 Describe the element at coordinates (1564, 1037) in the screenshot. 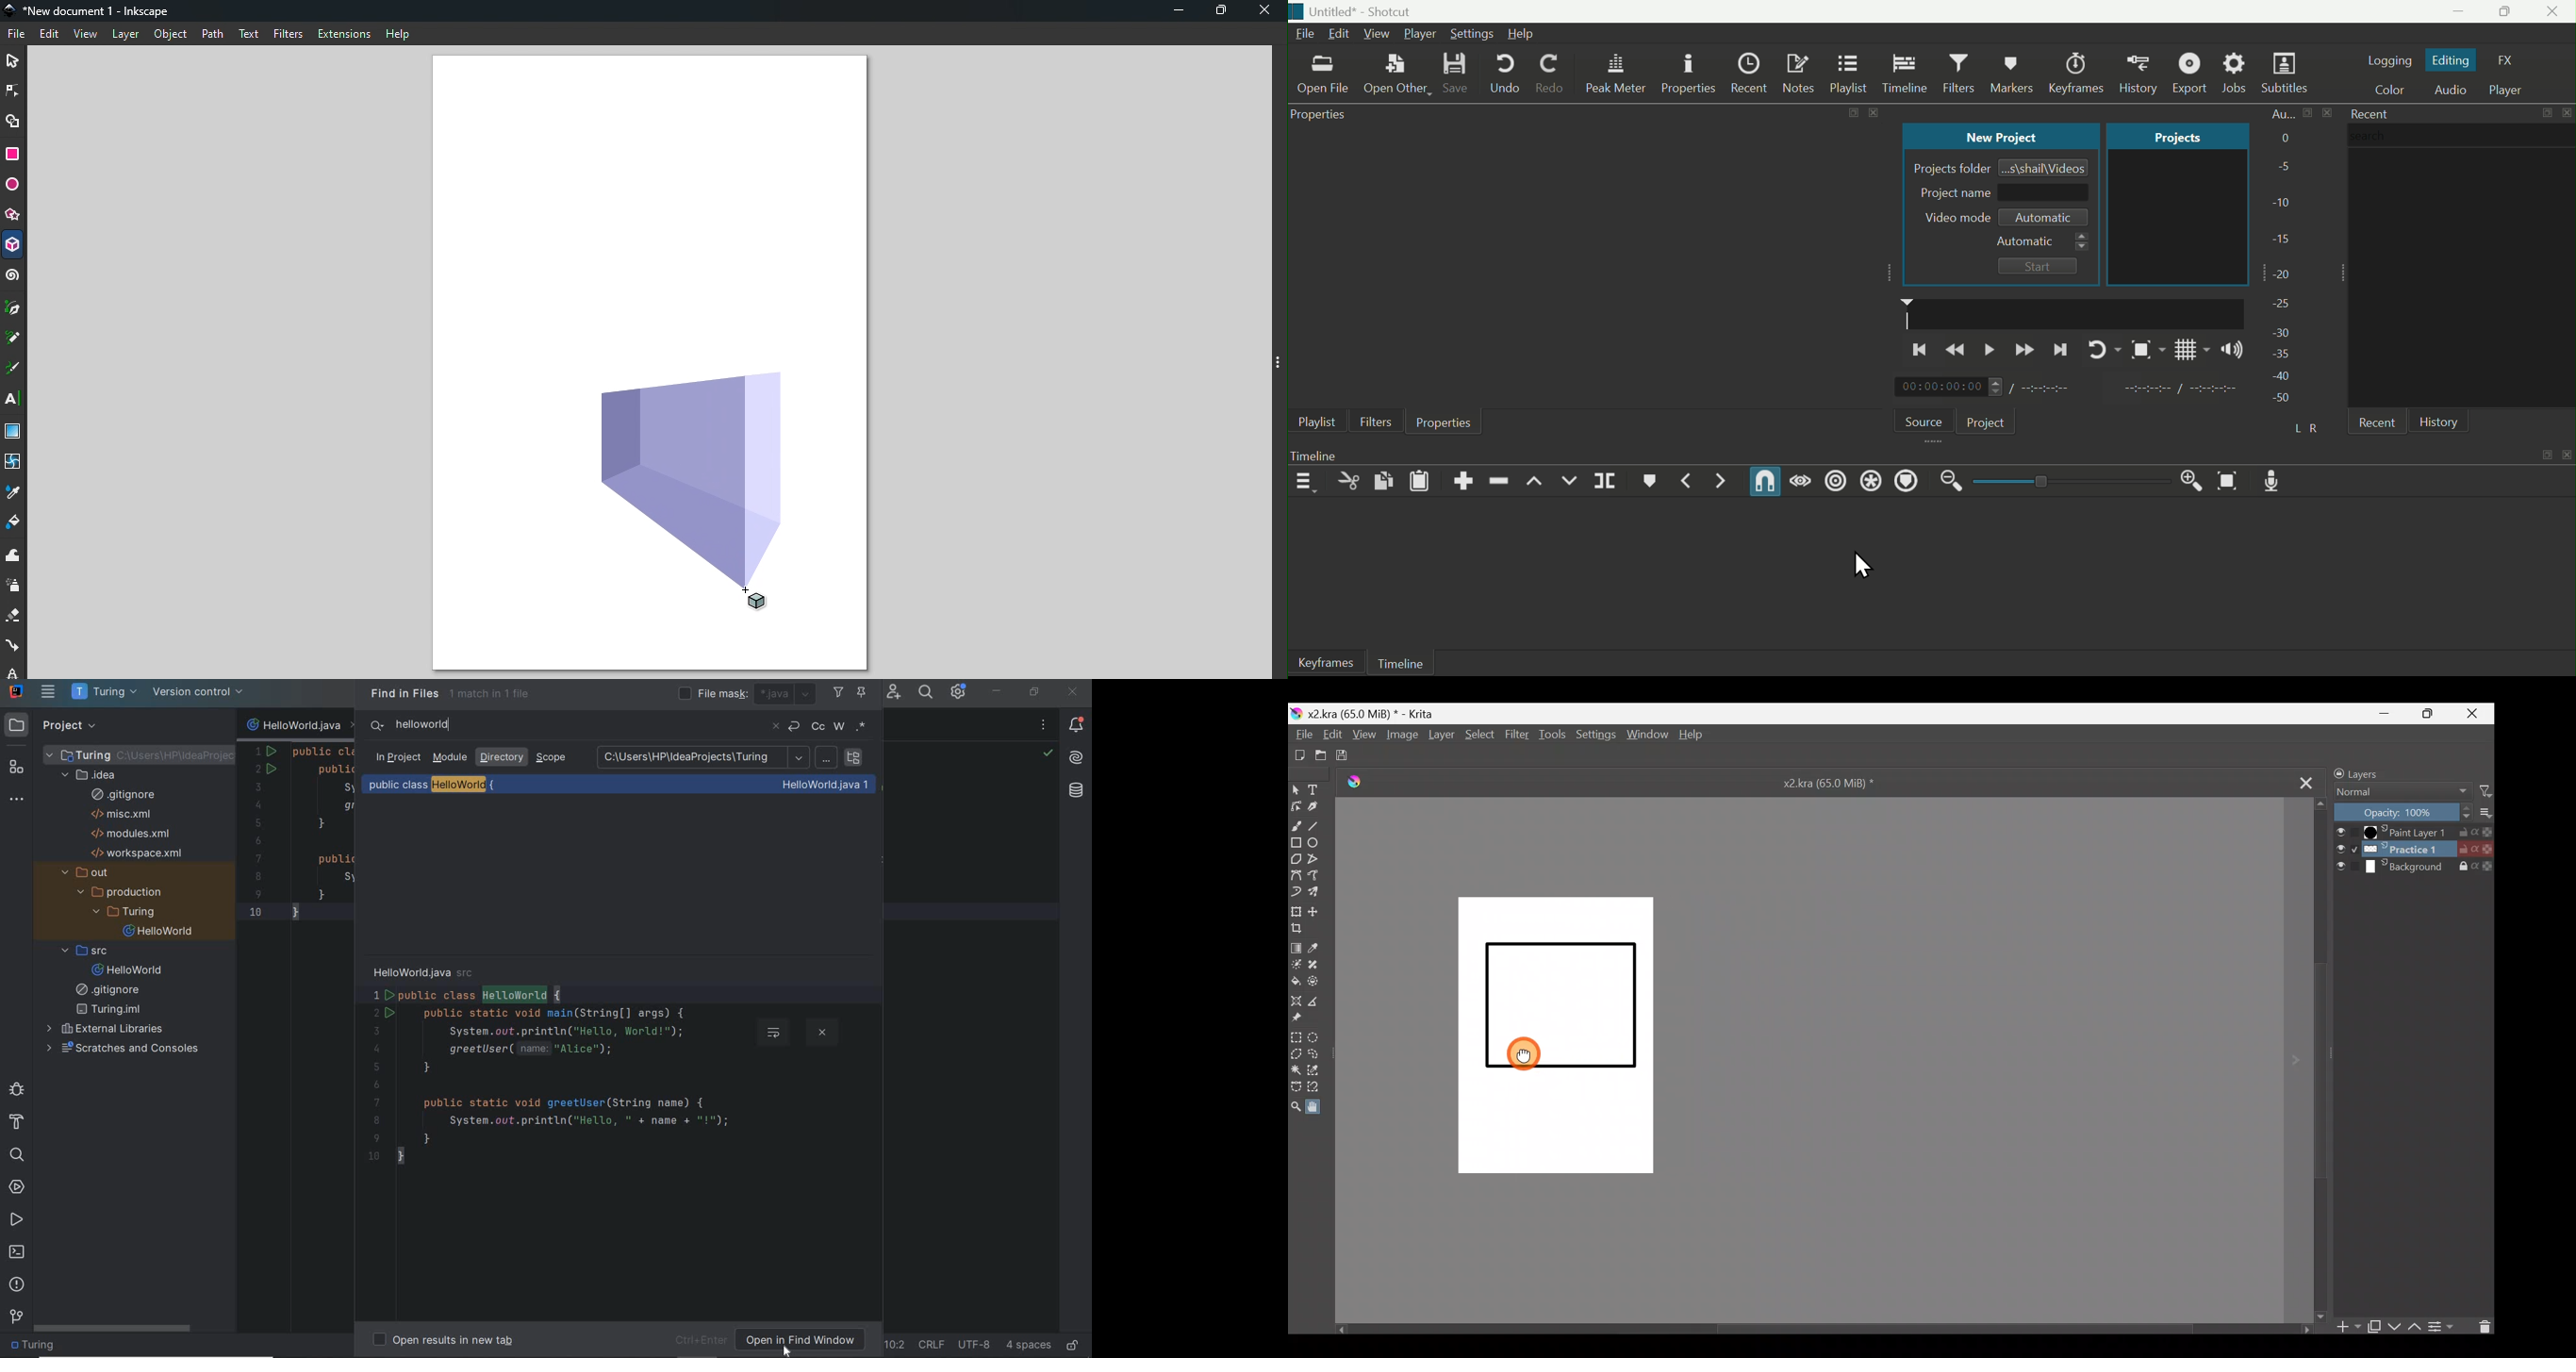

I see `Canvas` at that location.